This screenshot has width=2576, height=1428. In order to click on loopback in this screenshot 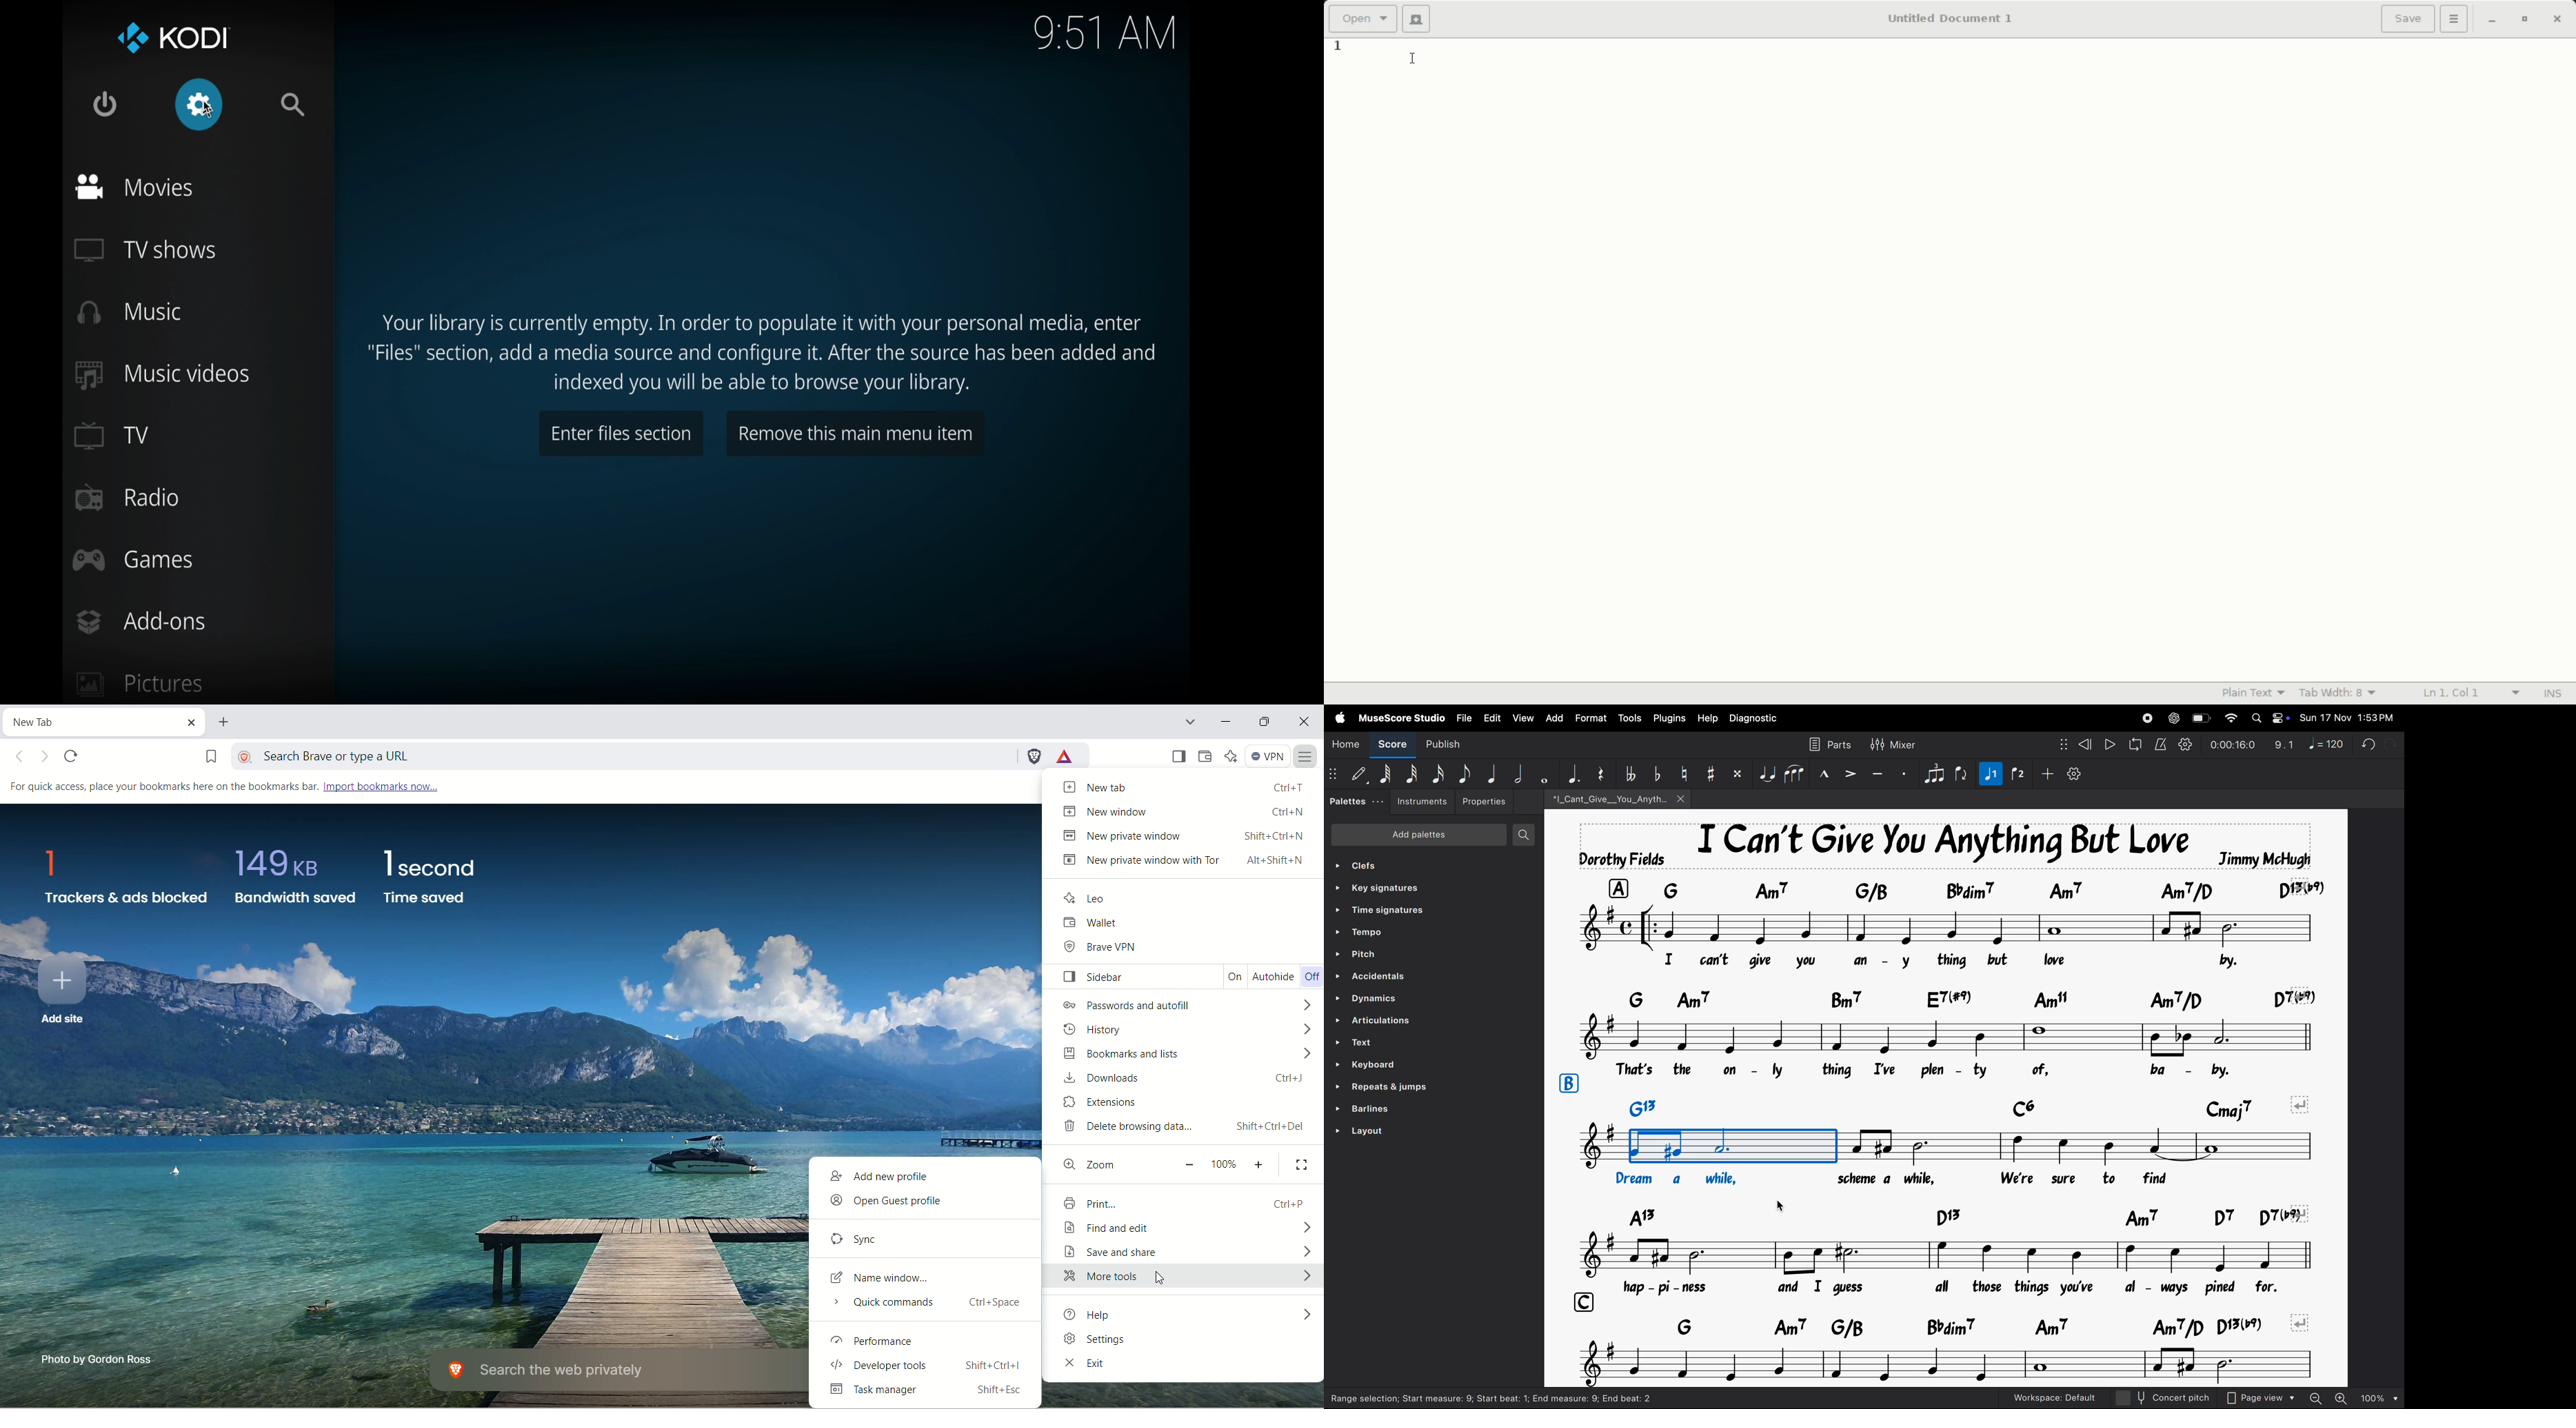, I will do `click(2135, 744)`.